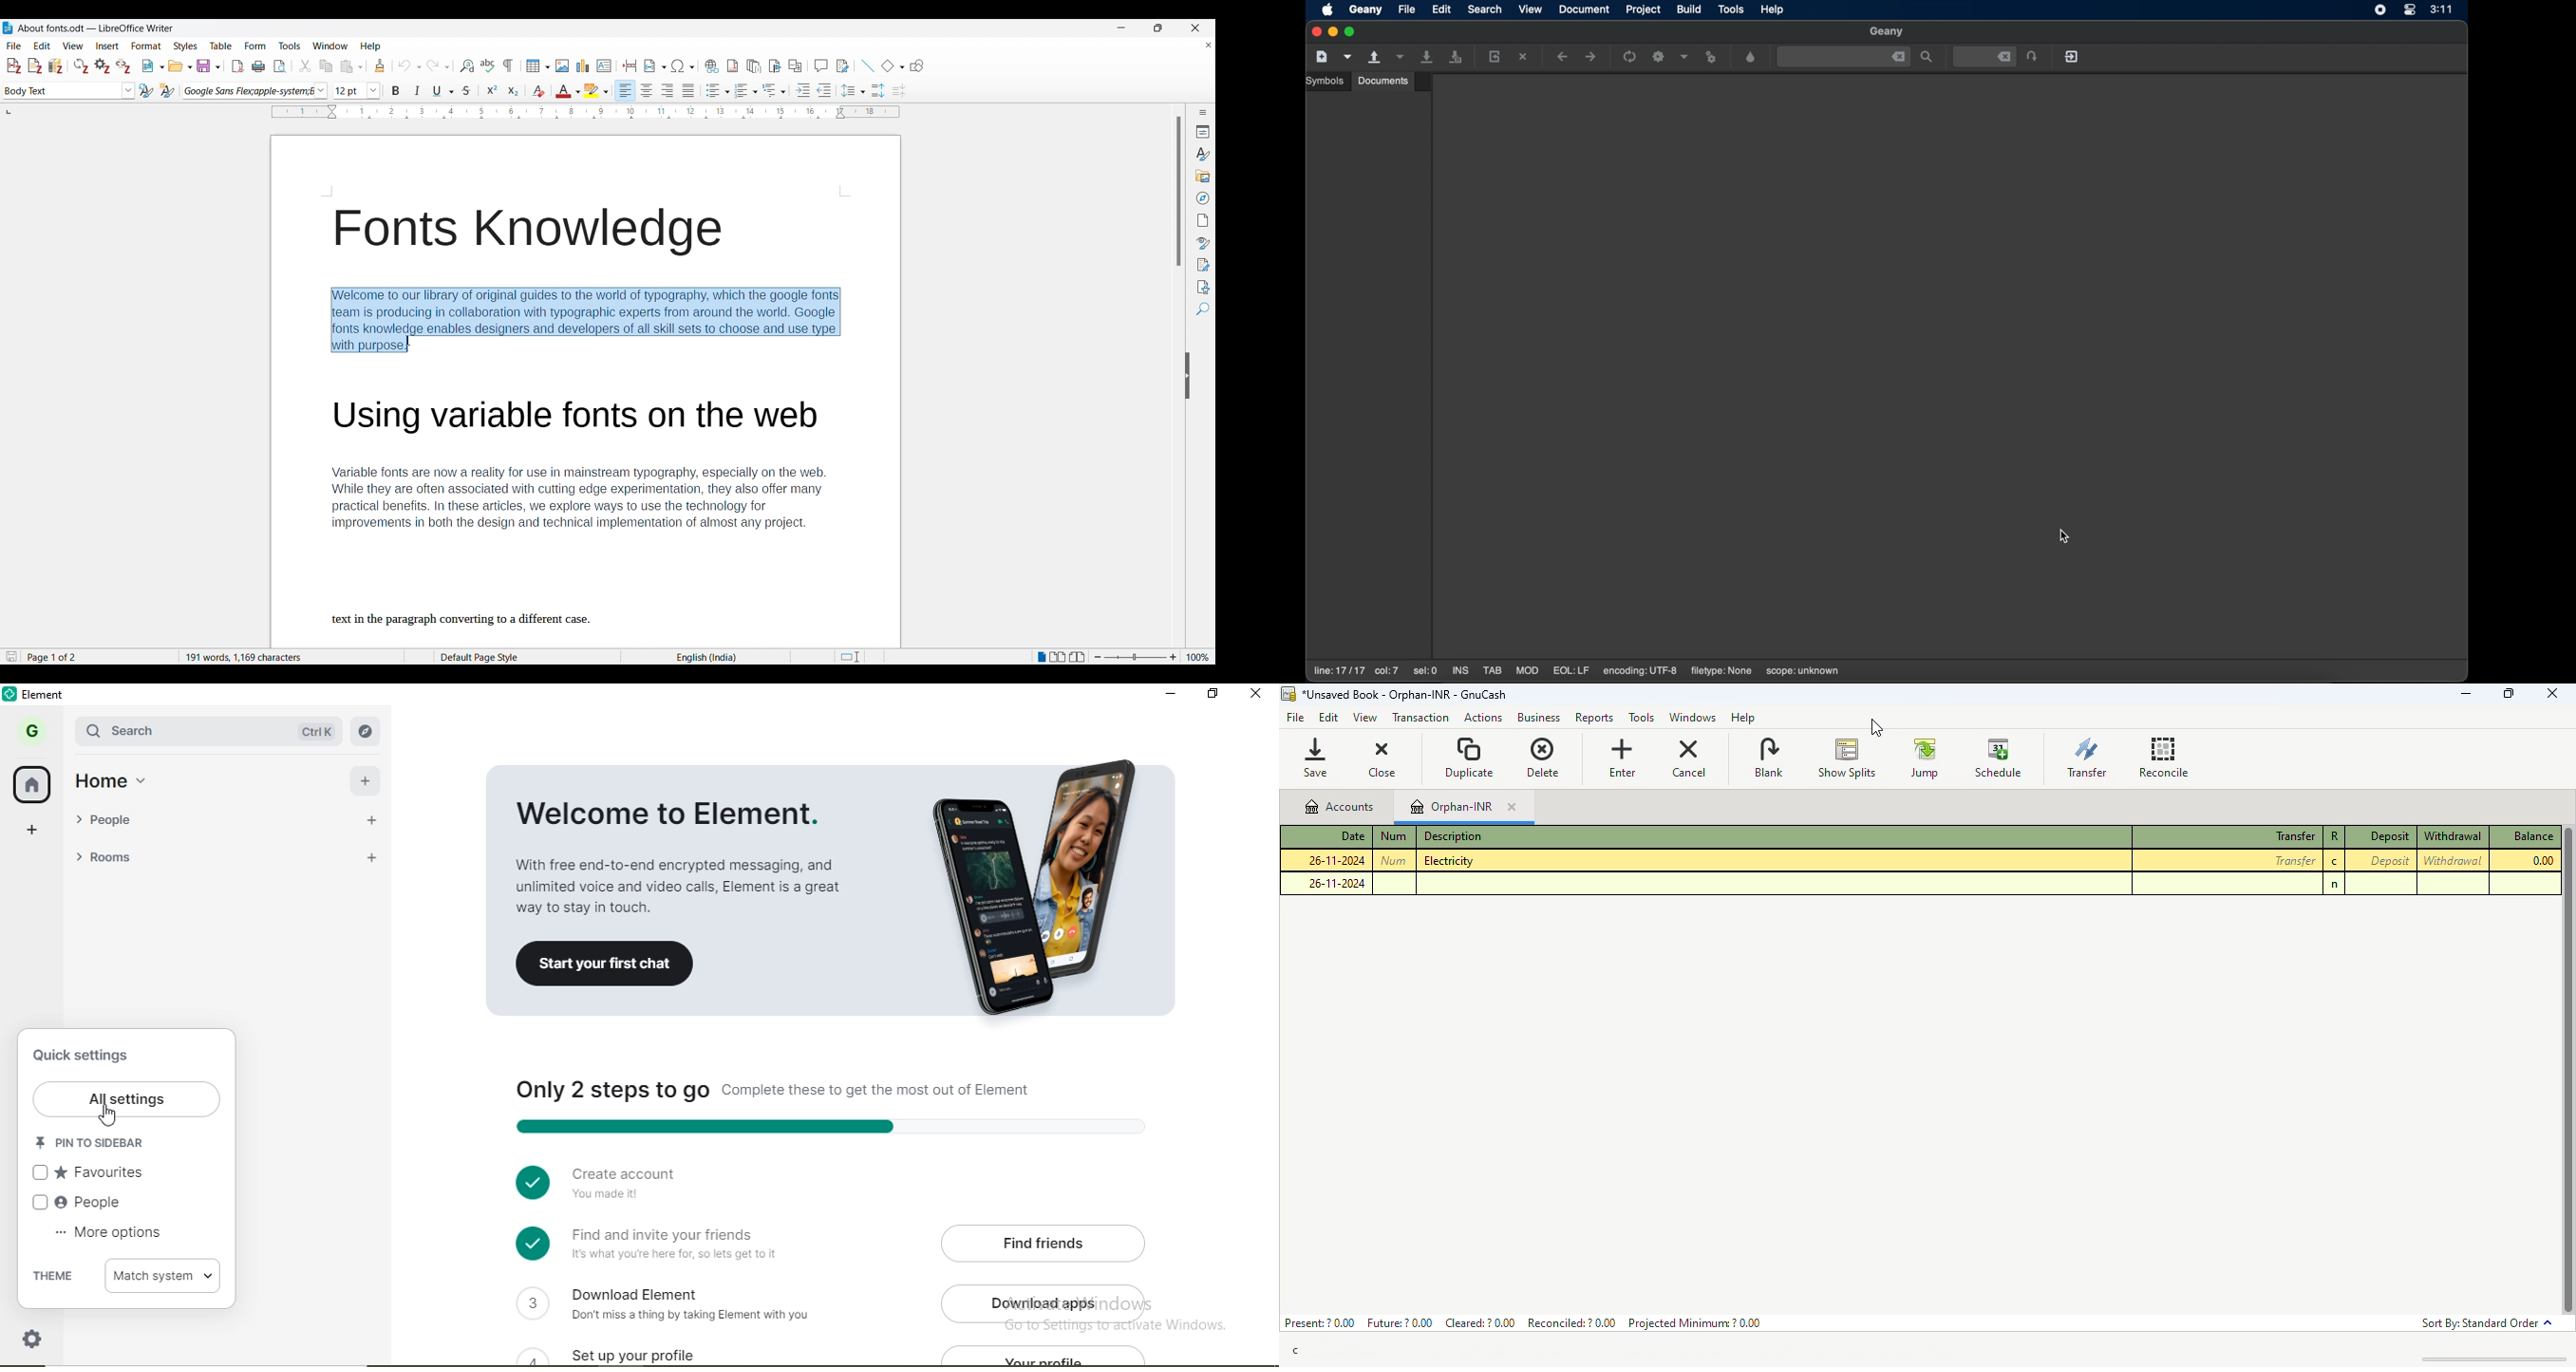 This screenshot has width=2576, height=1372. What do you see at coordinates (508, 66) in the screenshot?
I see `Toggle formatting marks` at bounding box center [508, 66].